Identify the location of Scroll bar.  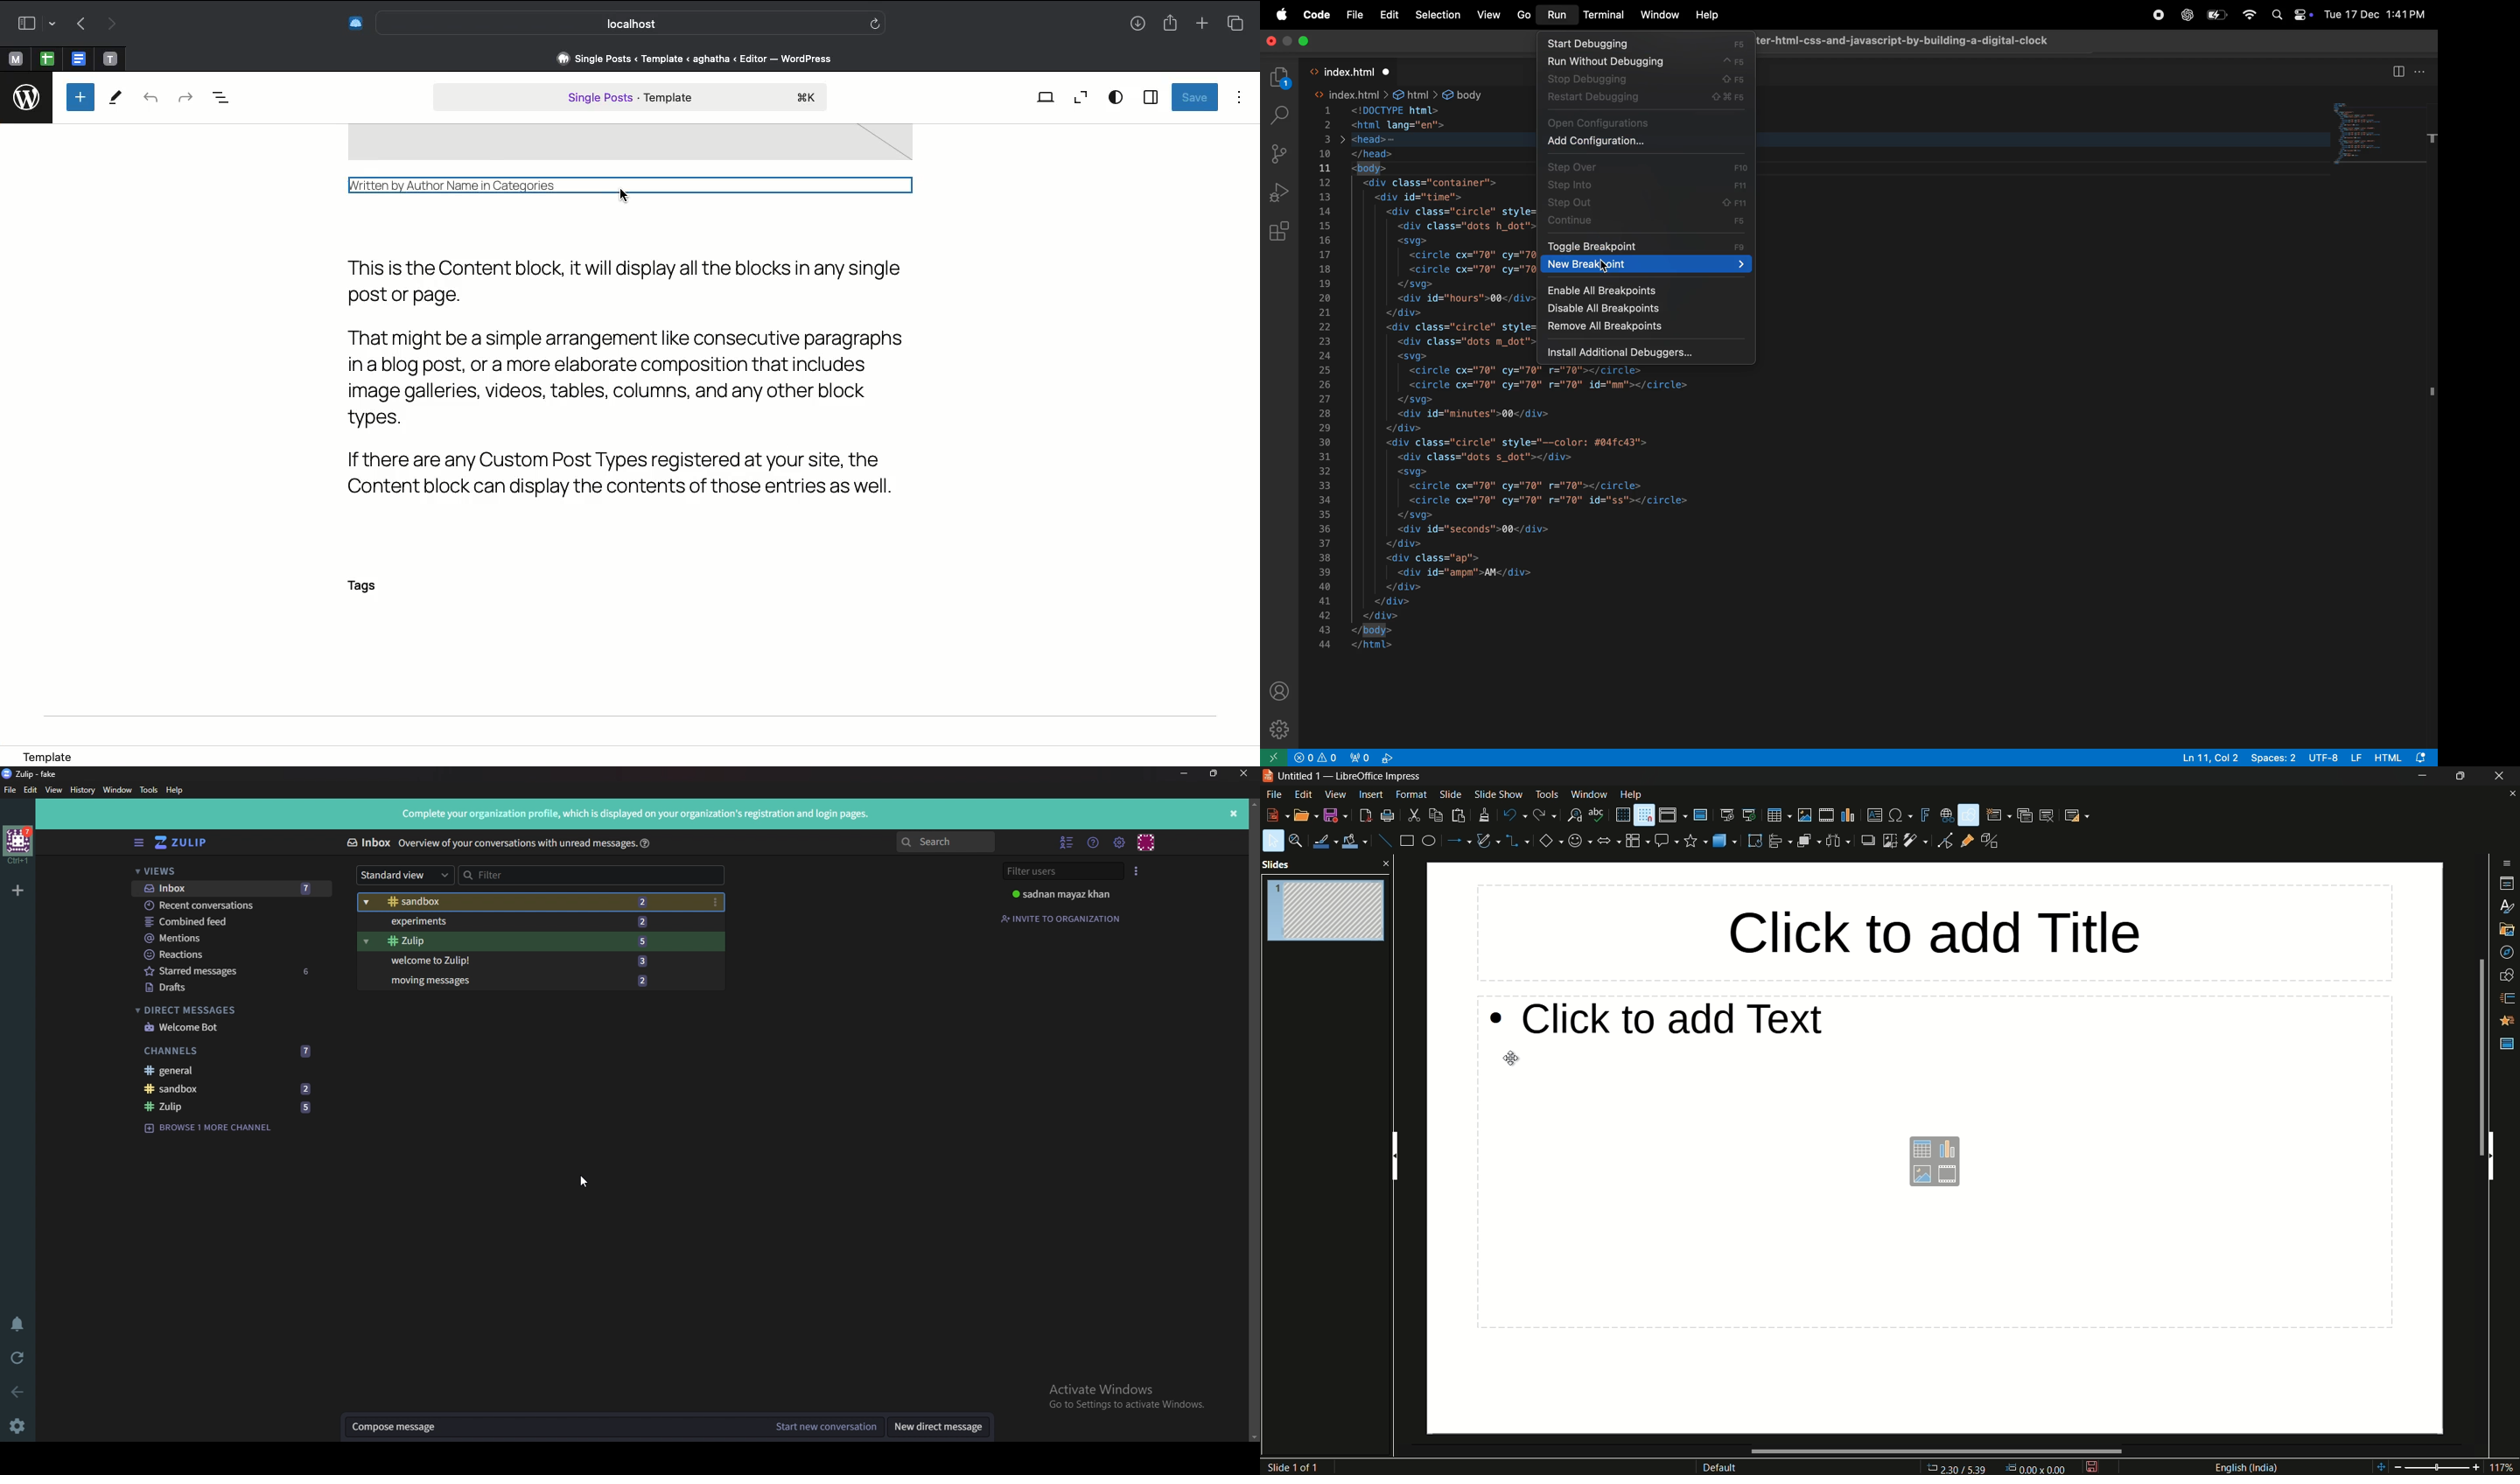
(1253, 1117).